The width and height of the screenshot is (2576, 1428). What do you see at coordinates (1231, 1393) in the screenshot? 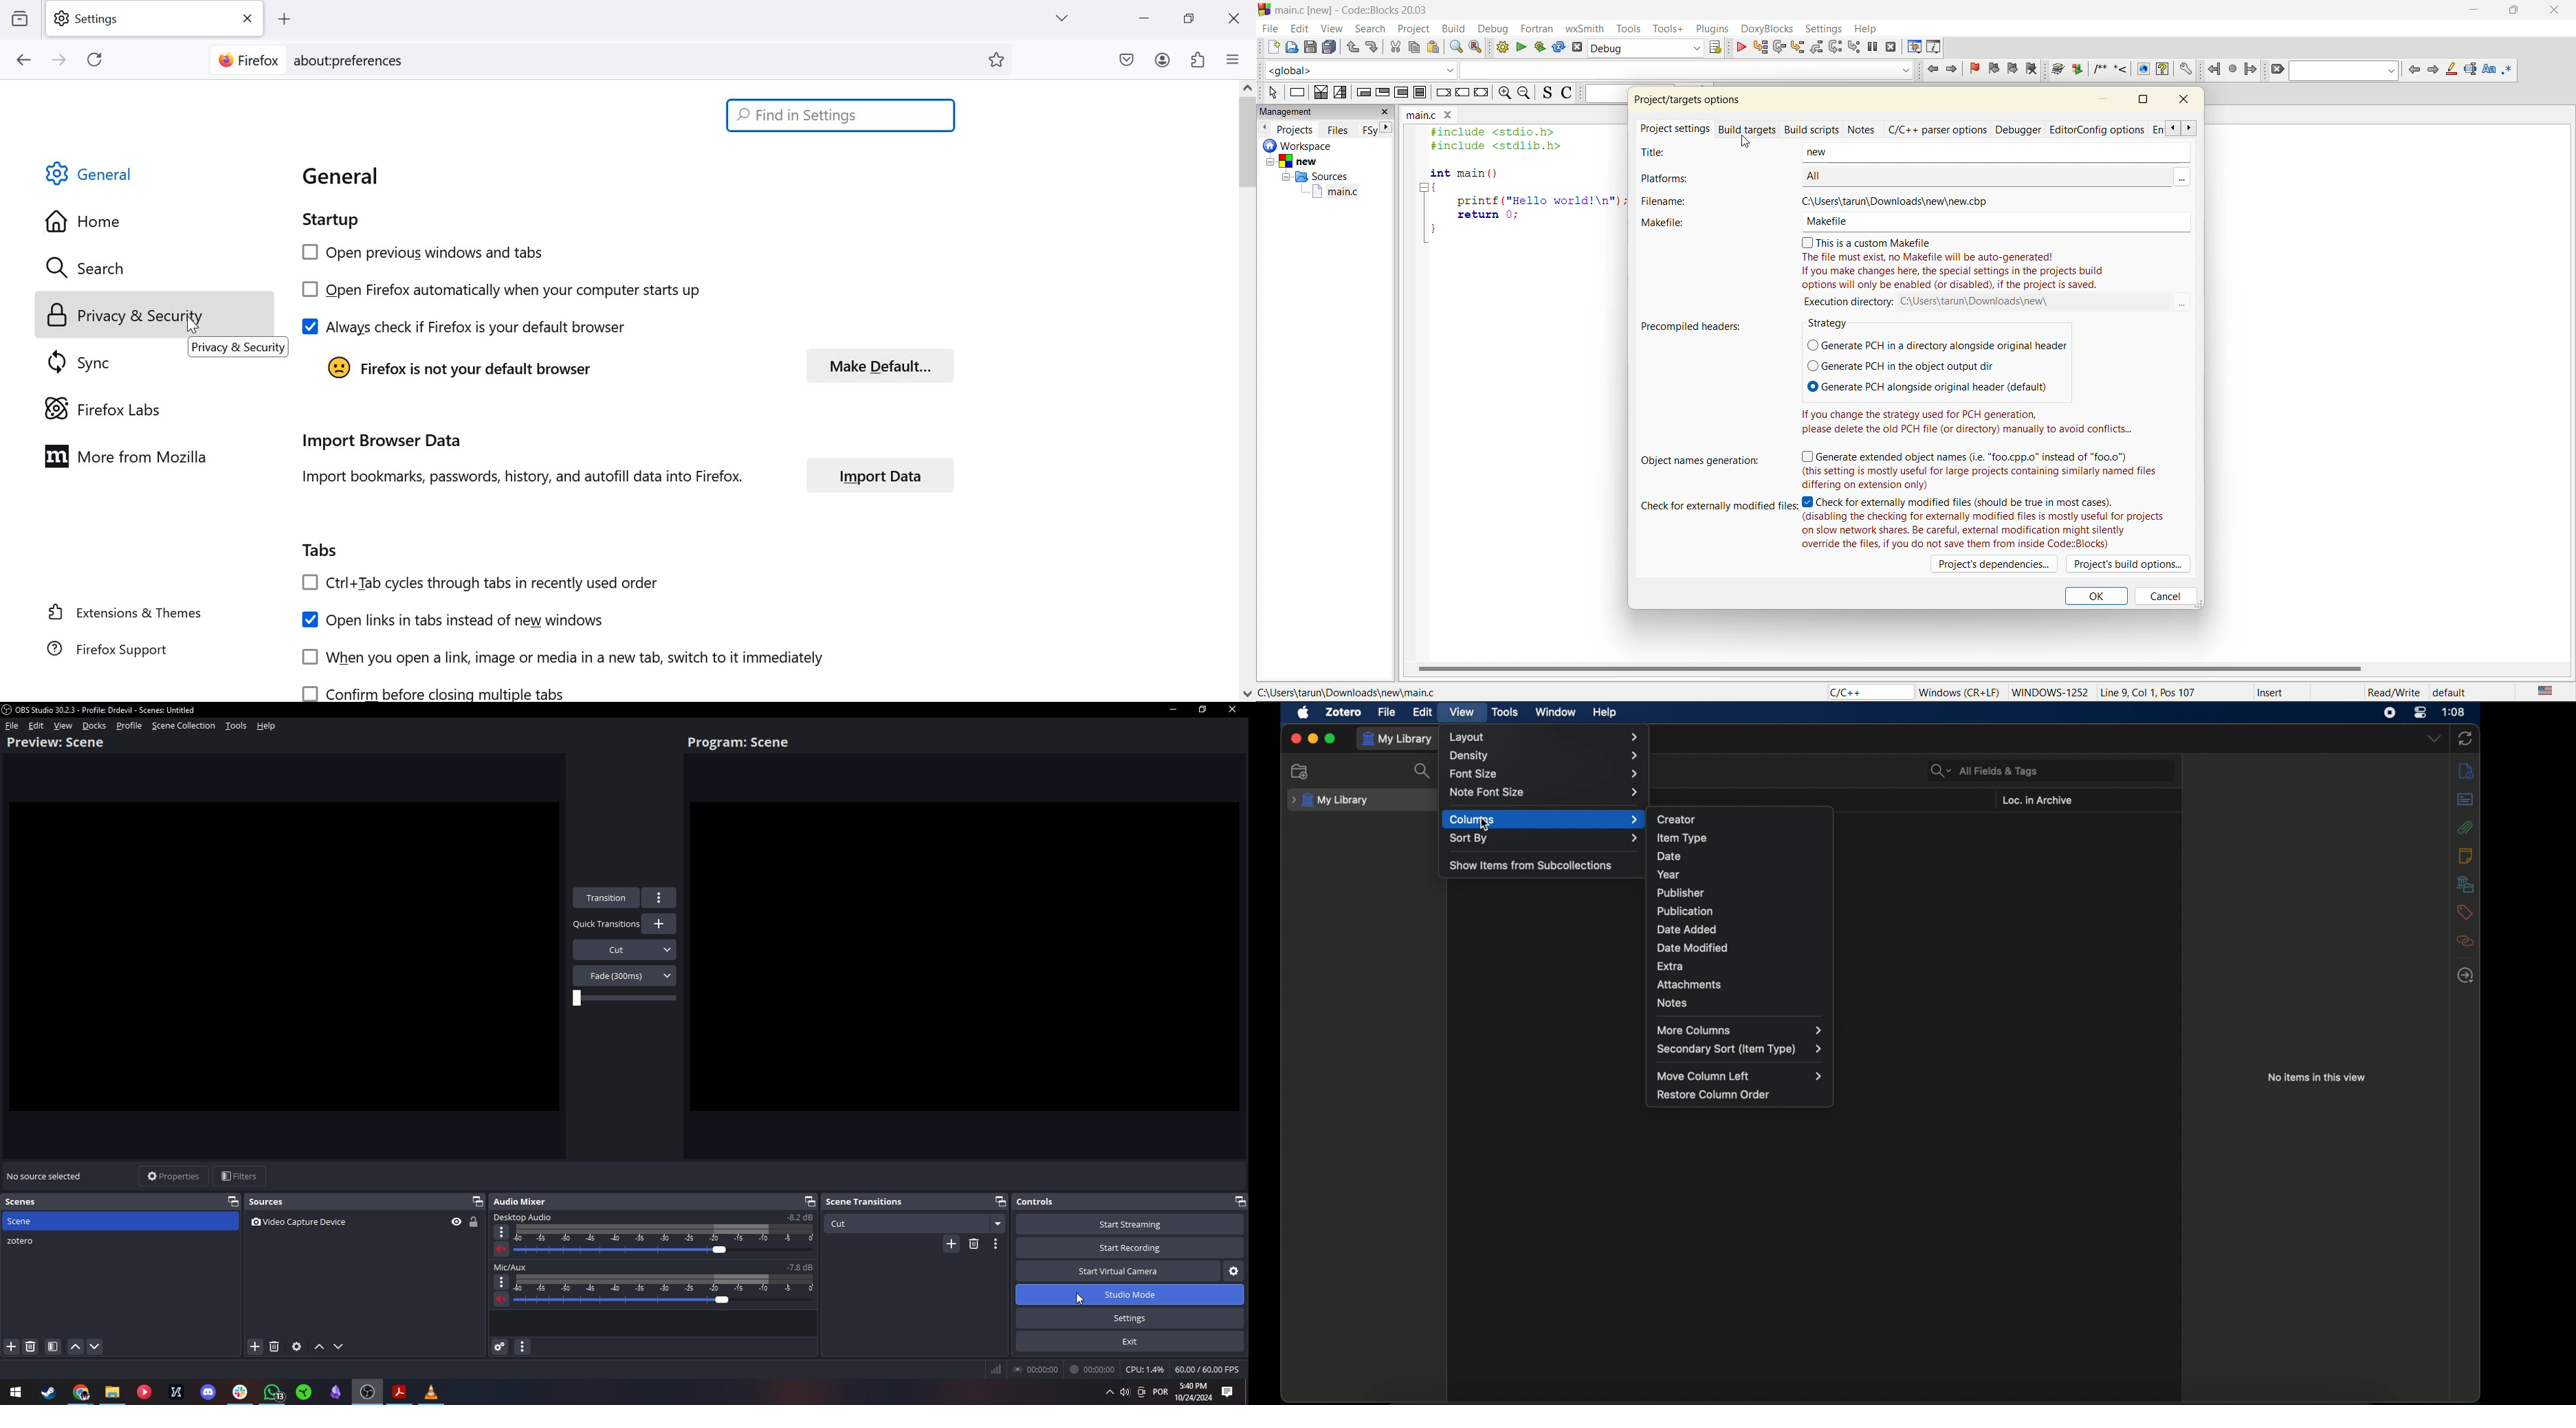
I see `notifications` at bounding box center [1231, 1393].